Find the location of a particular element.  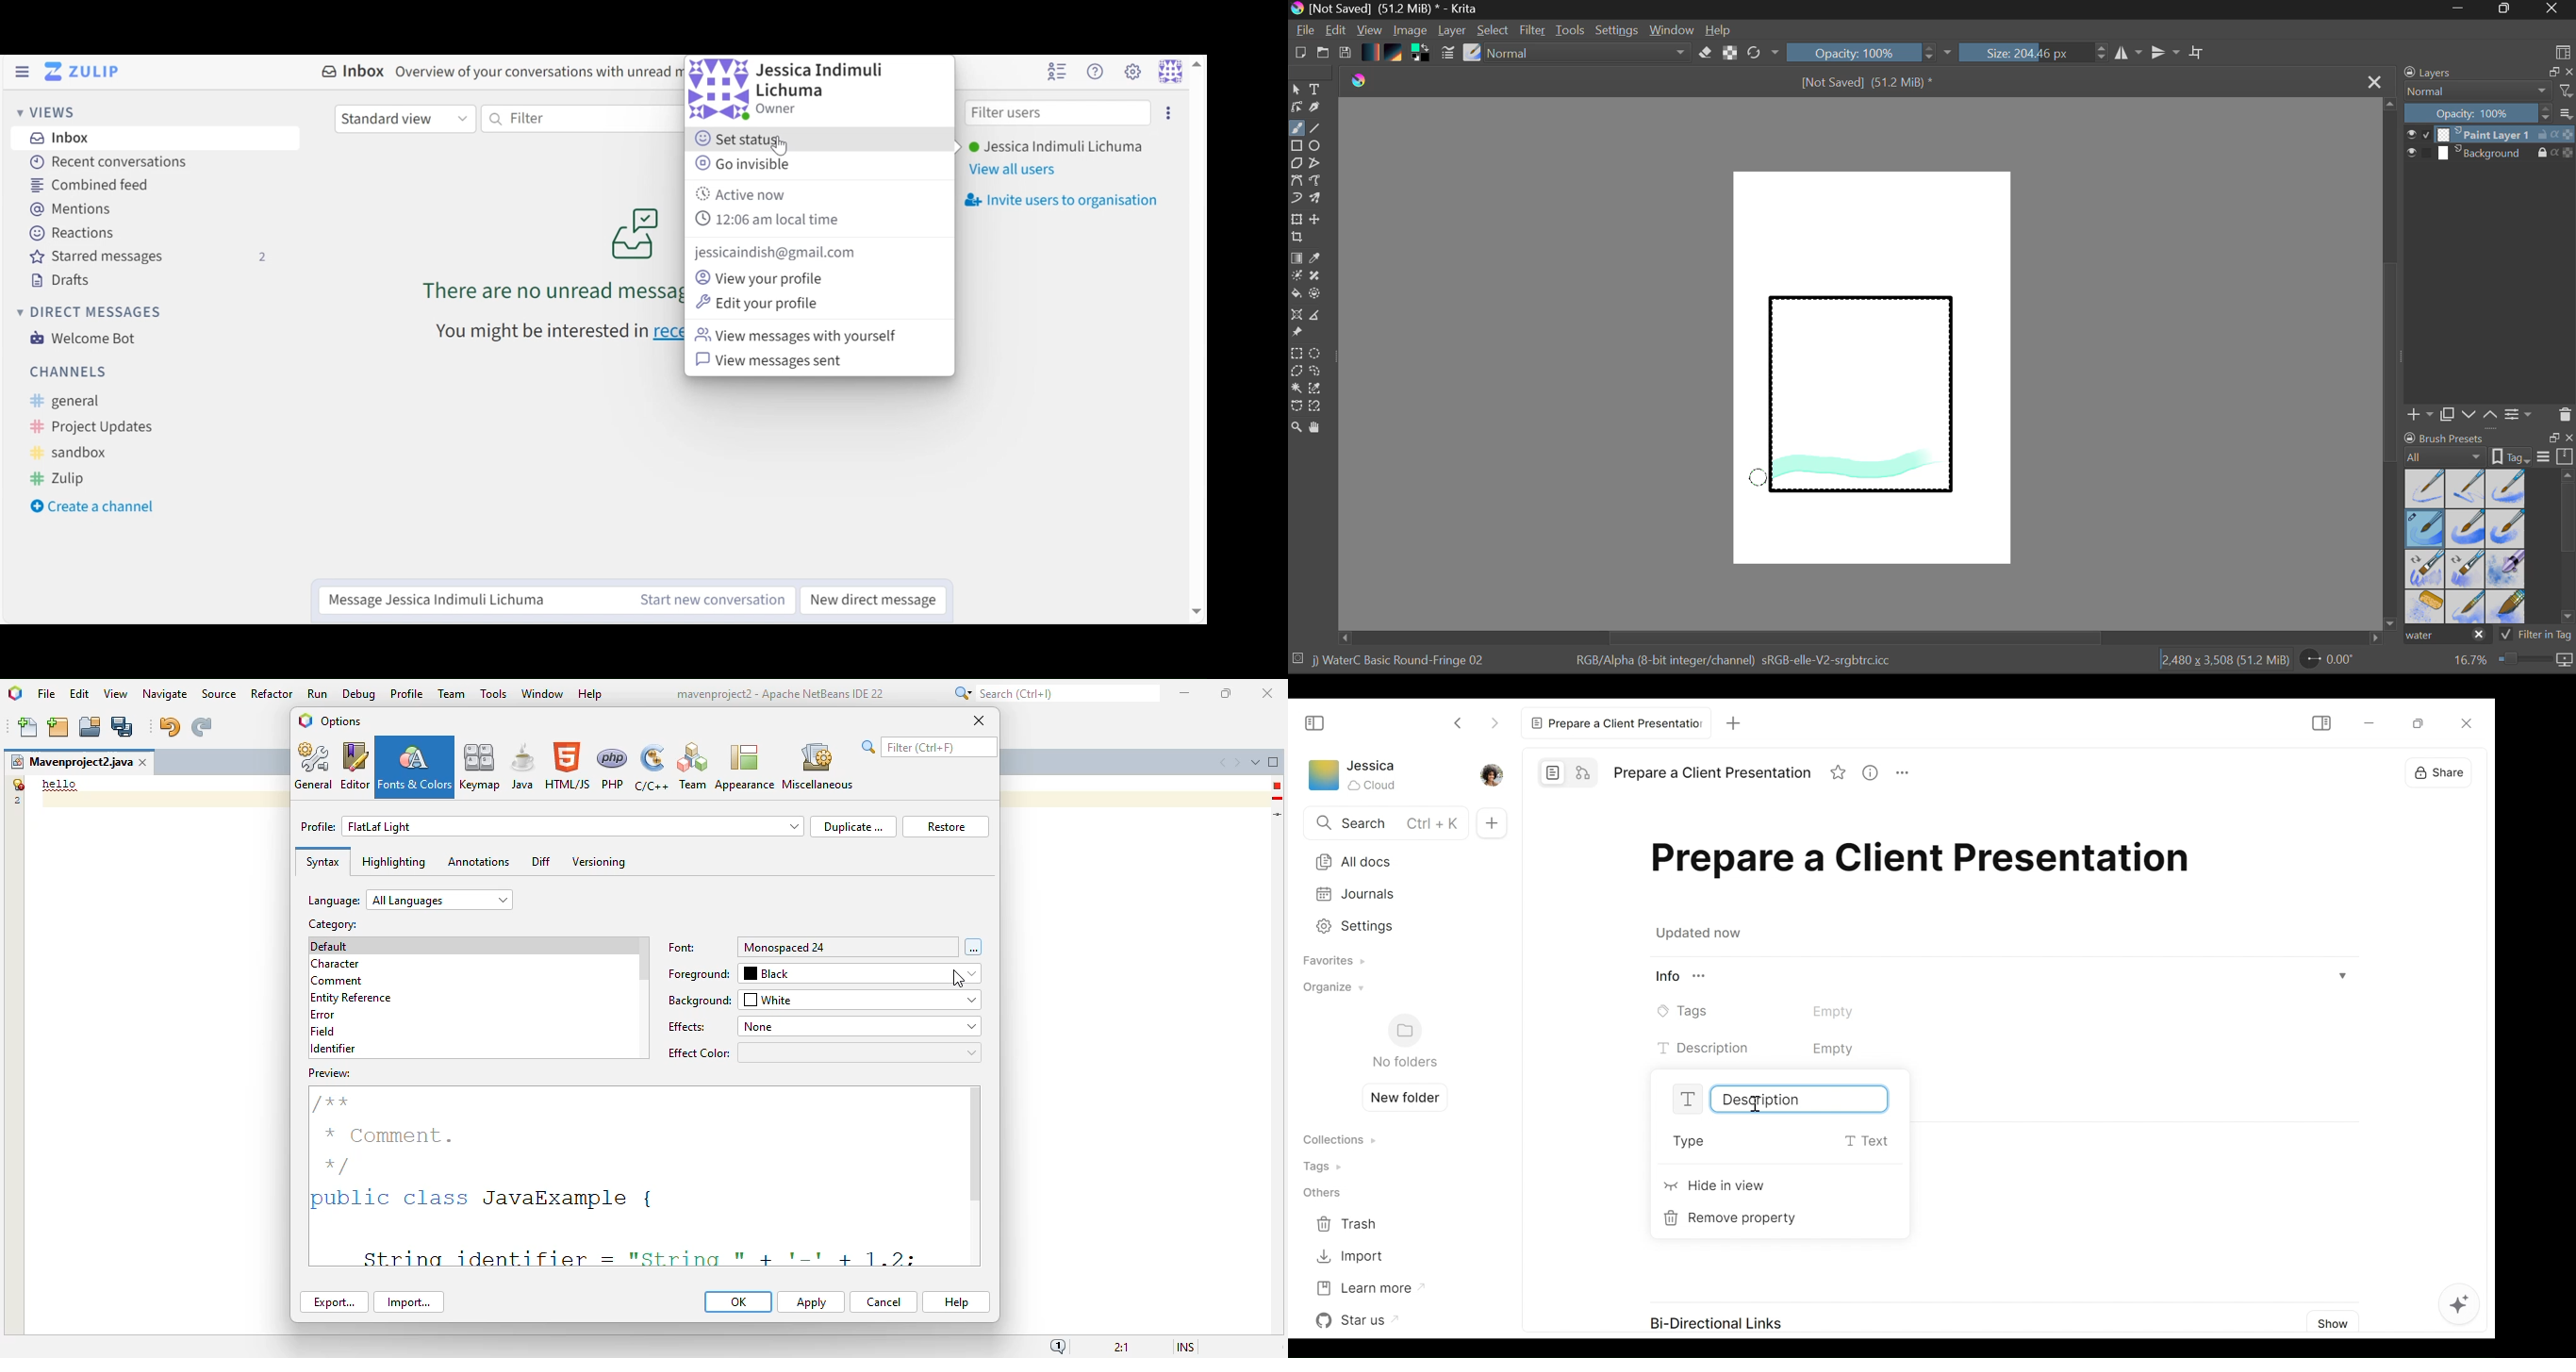

character is located at coordinates (335, 964).